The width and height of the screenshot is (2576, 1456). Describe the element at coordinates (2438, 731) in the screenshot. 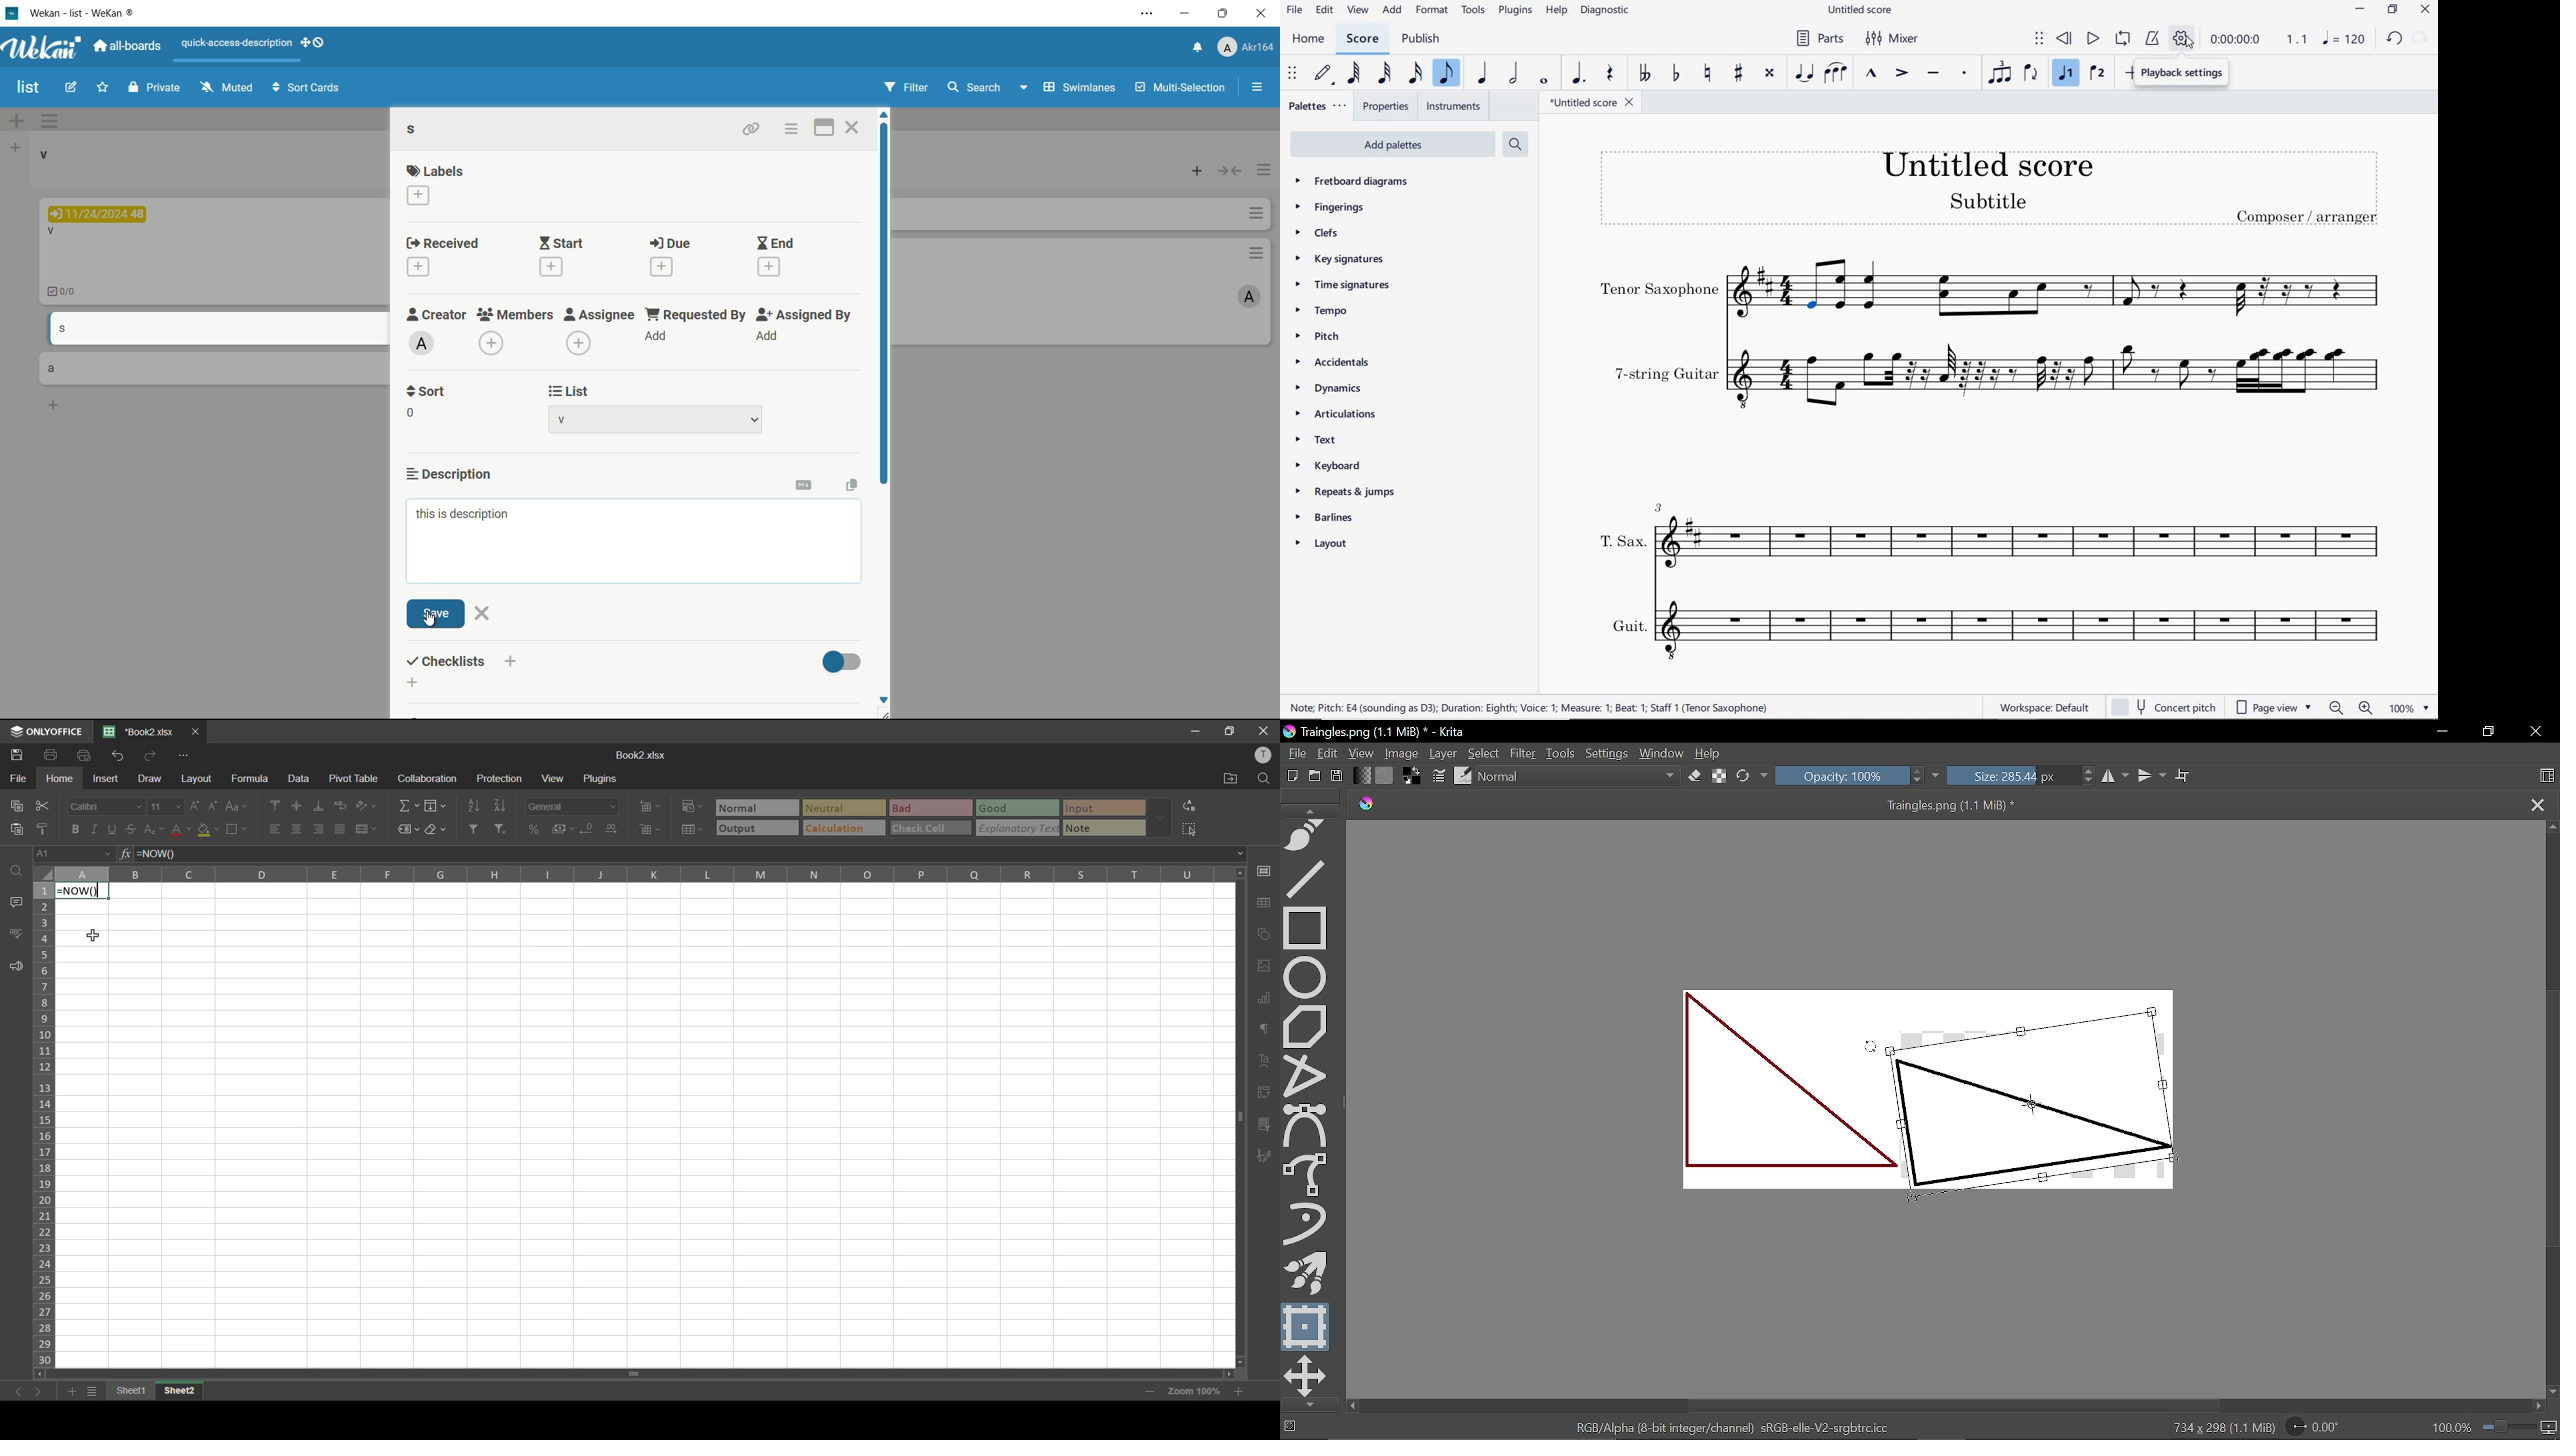

I see `Minimize` at that location.